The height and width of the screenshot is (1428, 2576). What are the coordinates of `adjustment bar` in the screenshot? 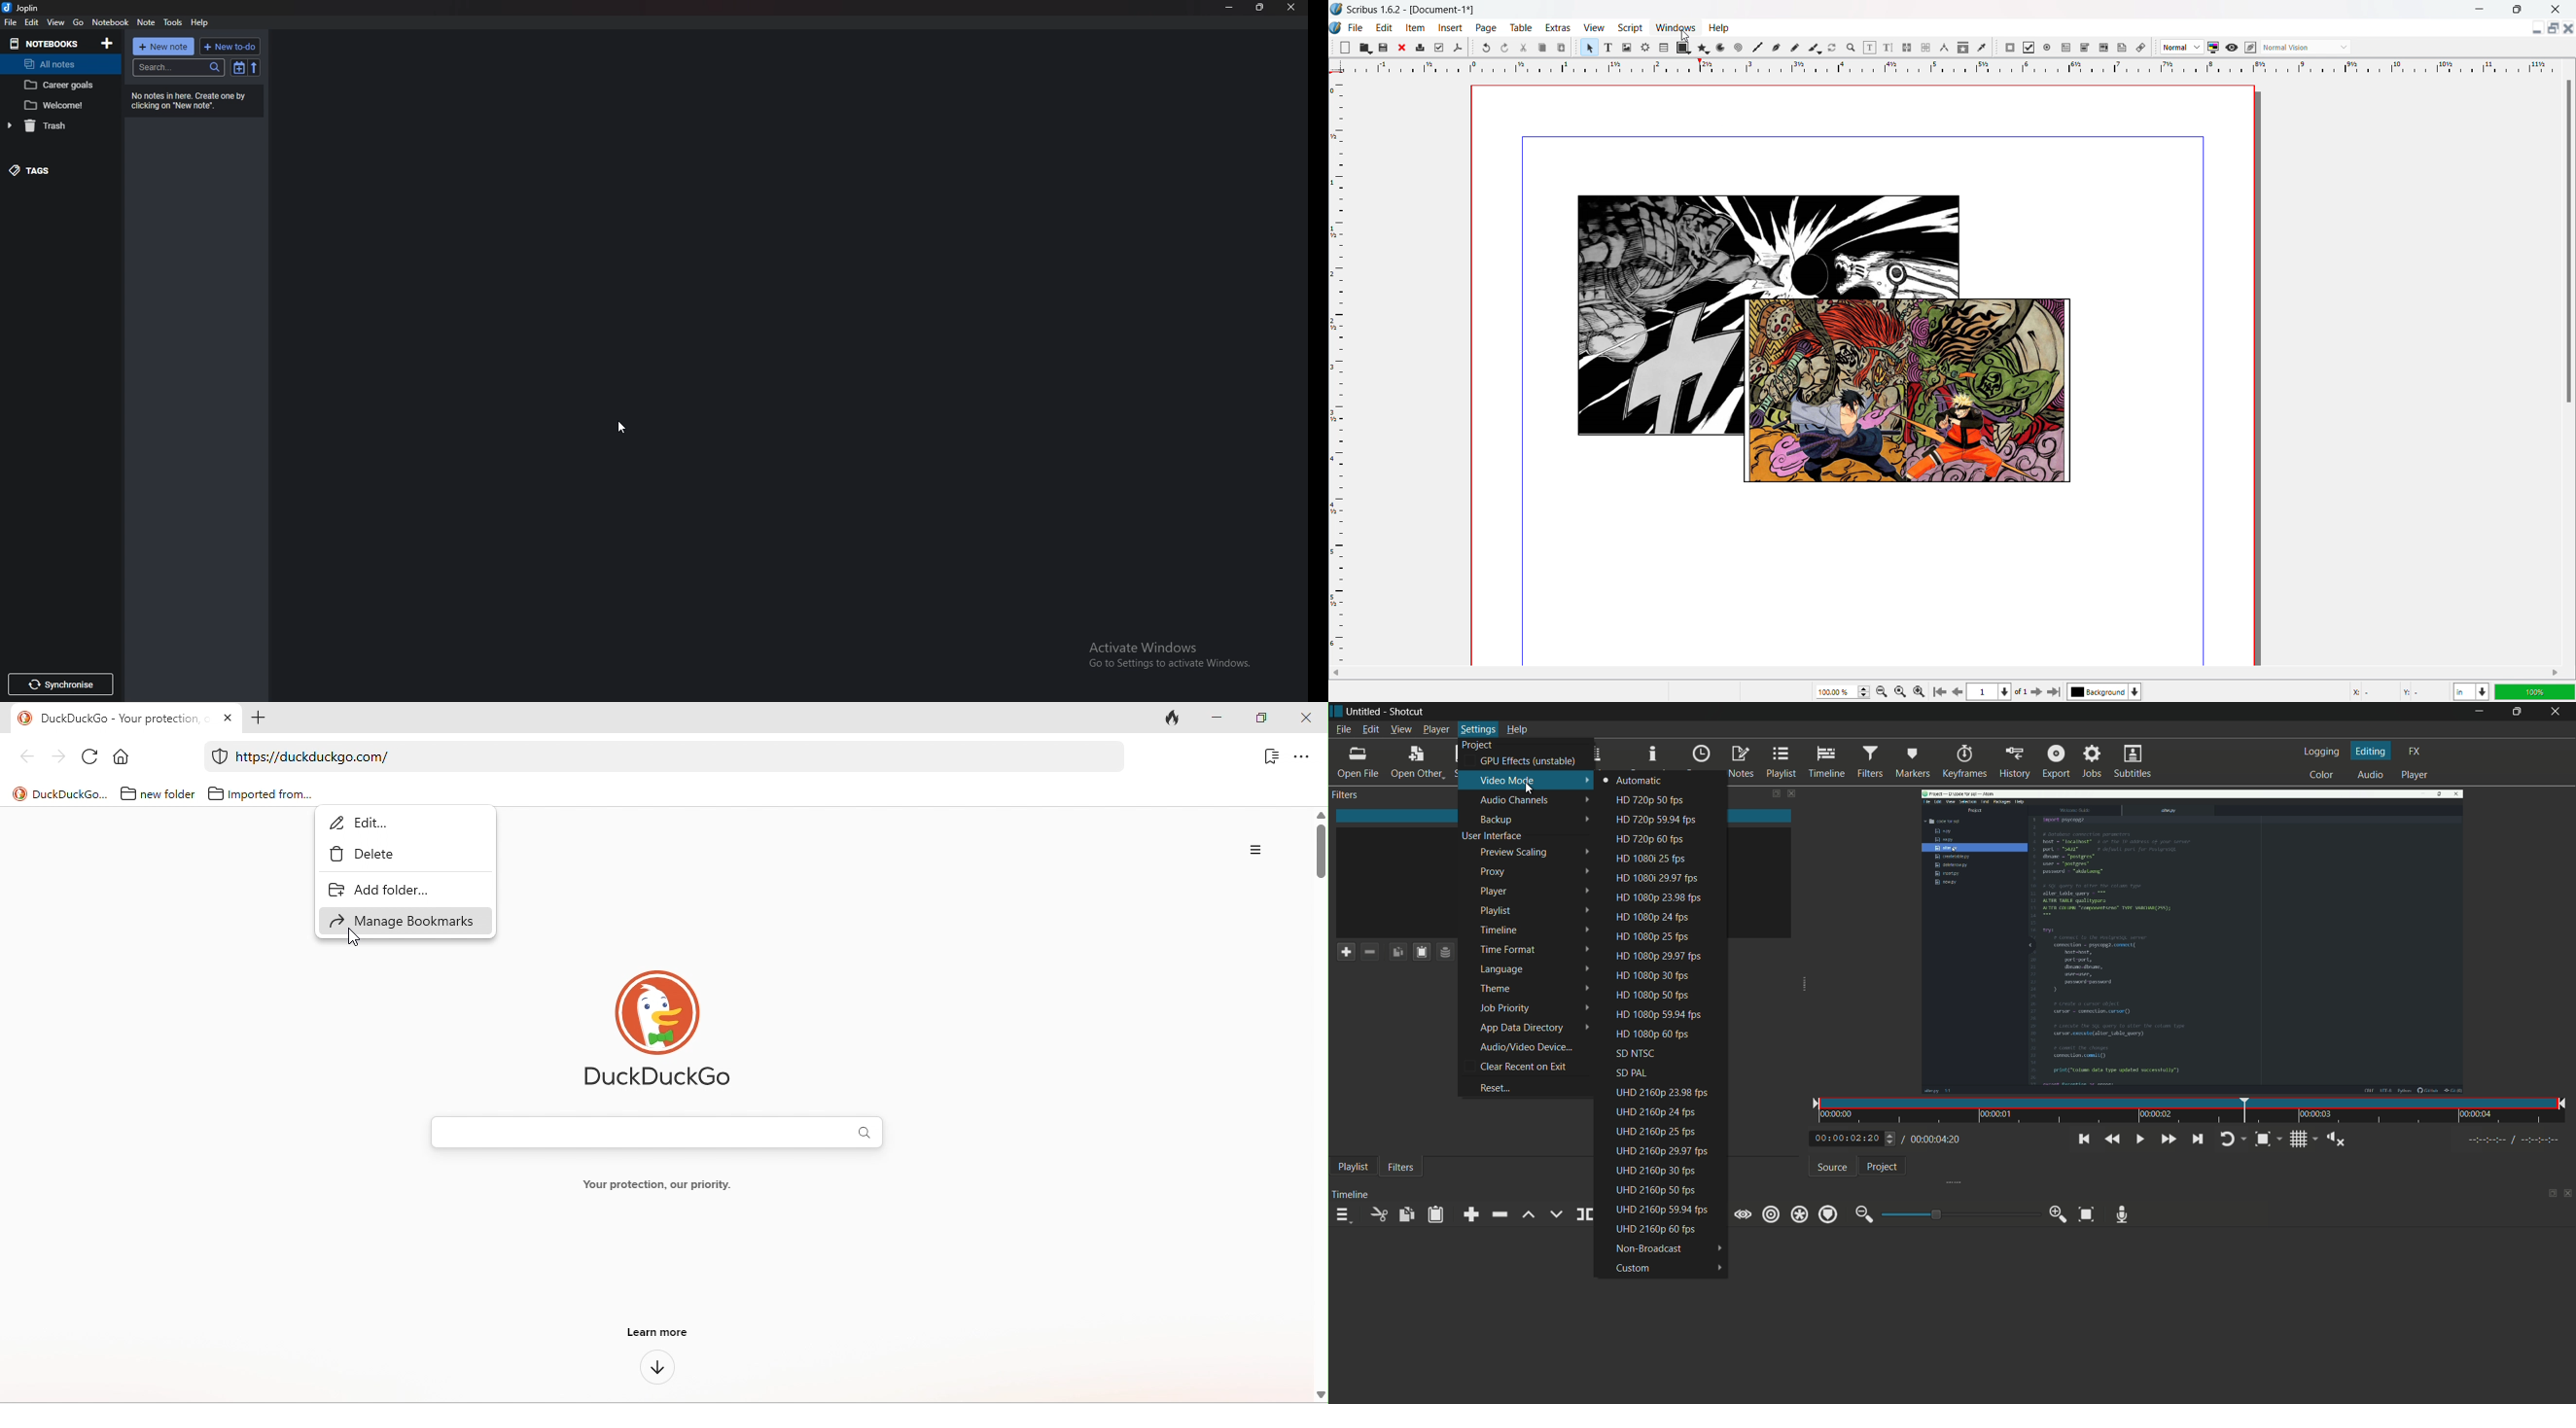 It's located at (1962, 1214).